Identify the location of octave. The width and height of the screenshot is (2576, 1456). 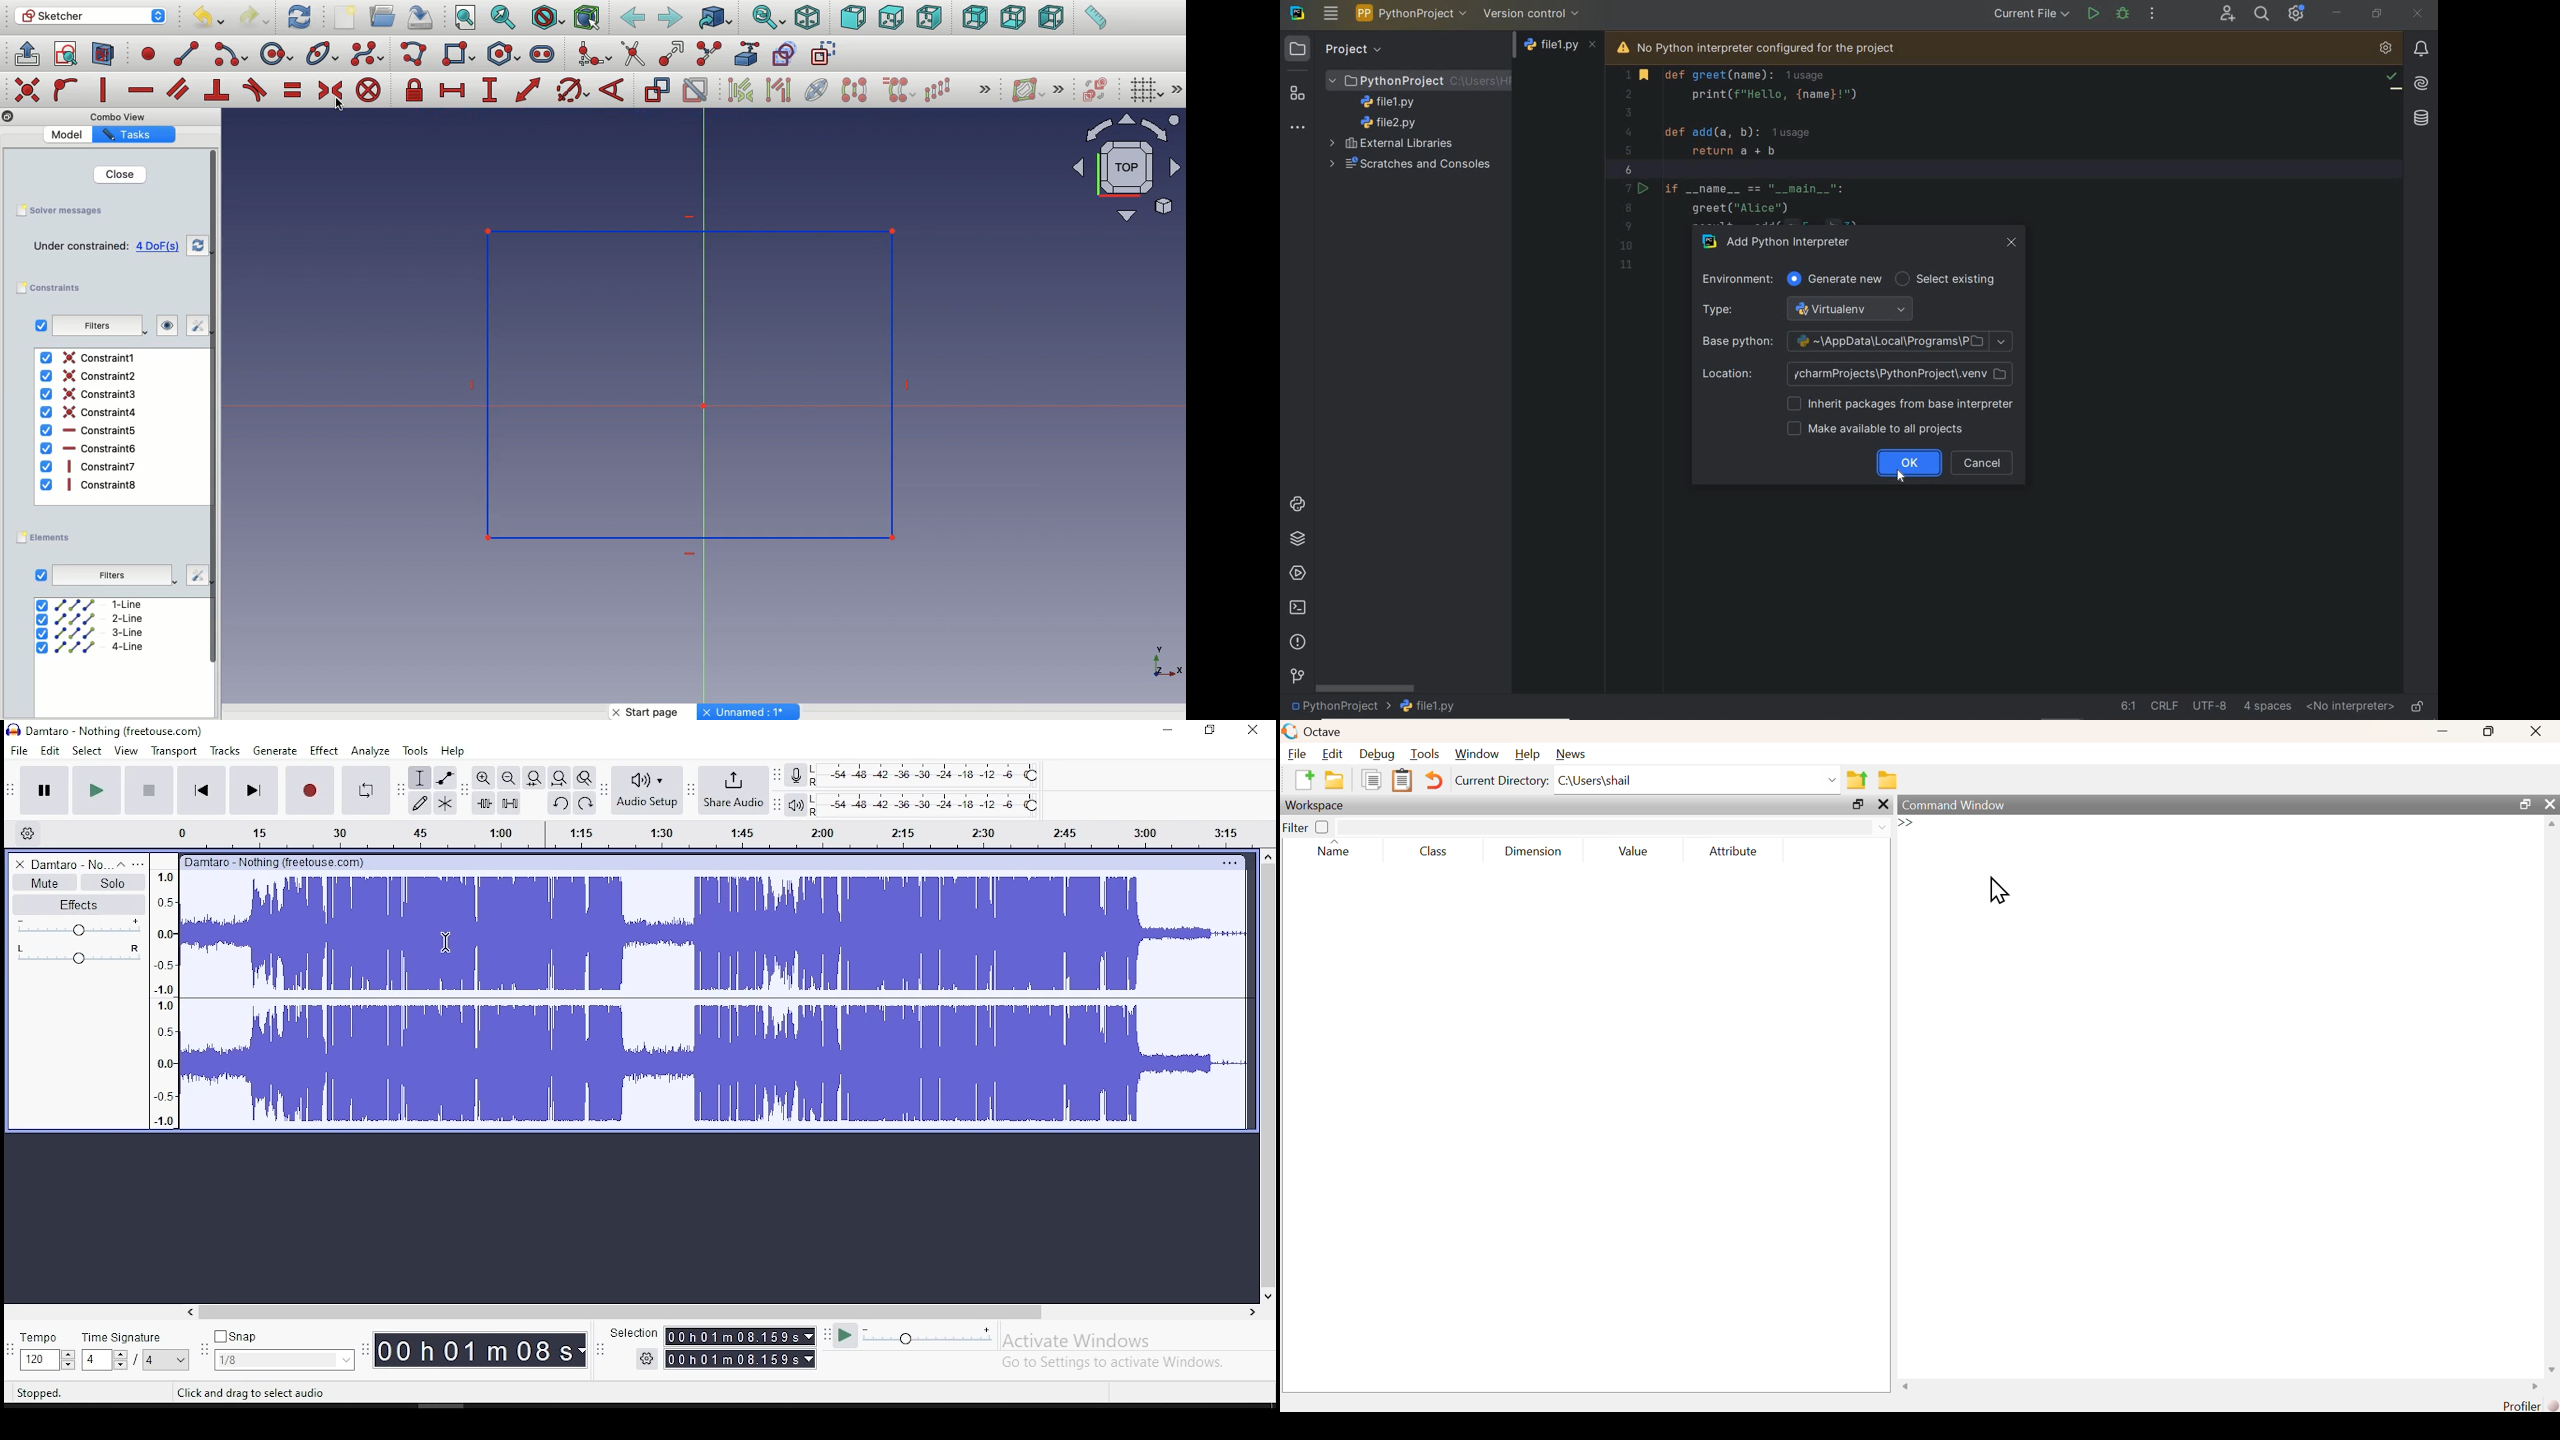
(1314, 731).